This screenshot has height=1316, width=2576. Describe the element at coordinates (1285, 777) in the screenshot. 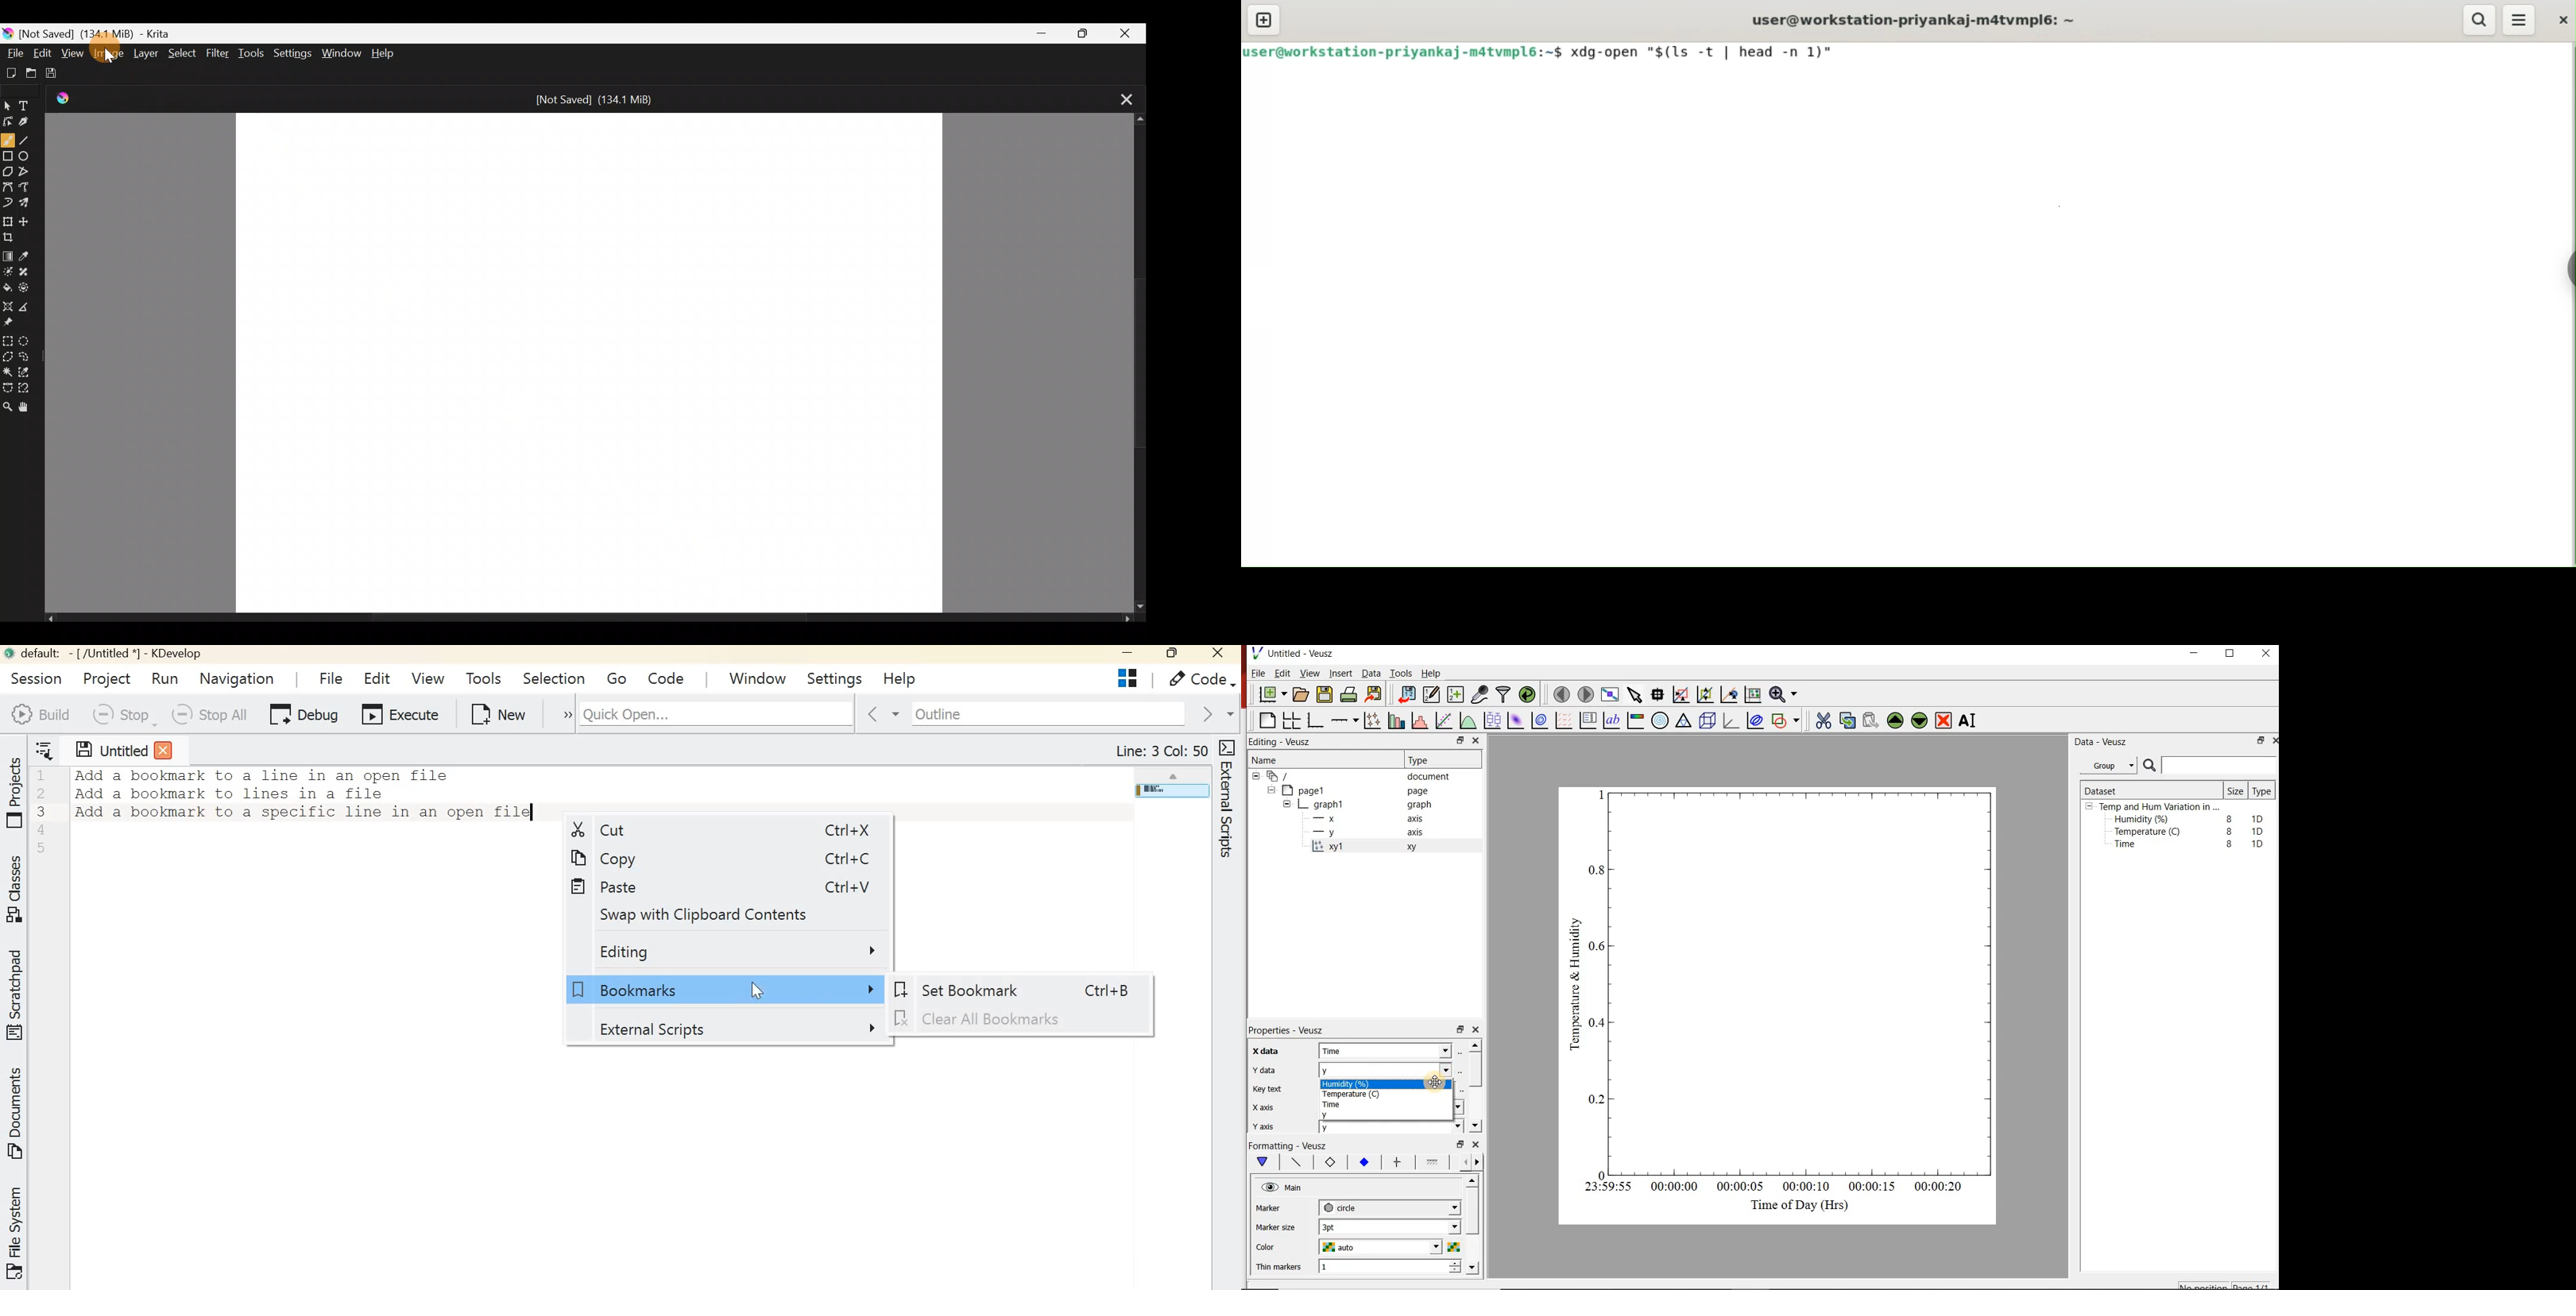

I see `document widget` at that location.